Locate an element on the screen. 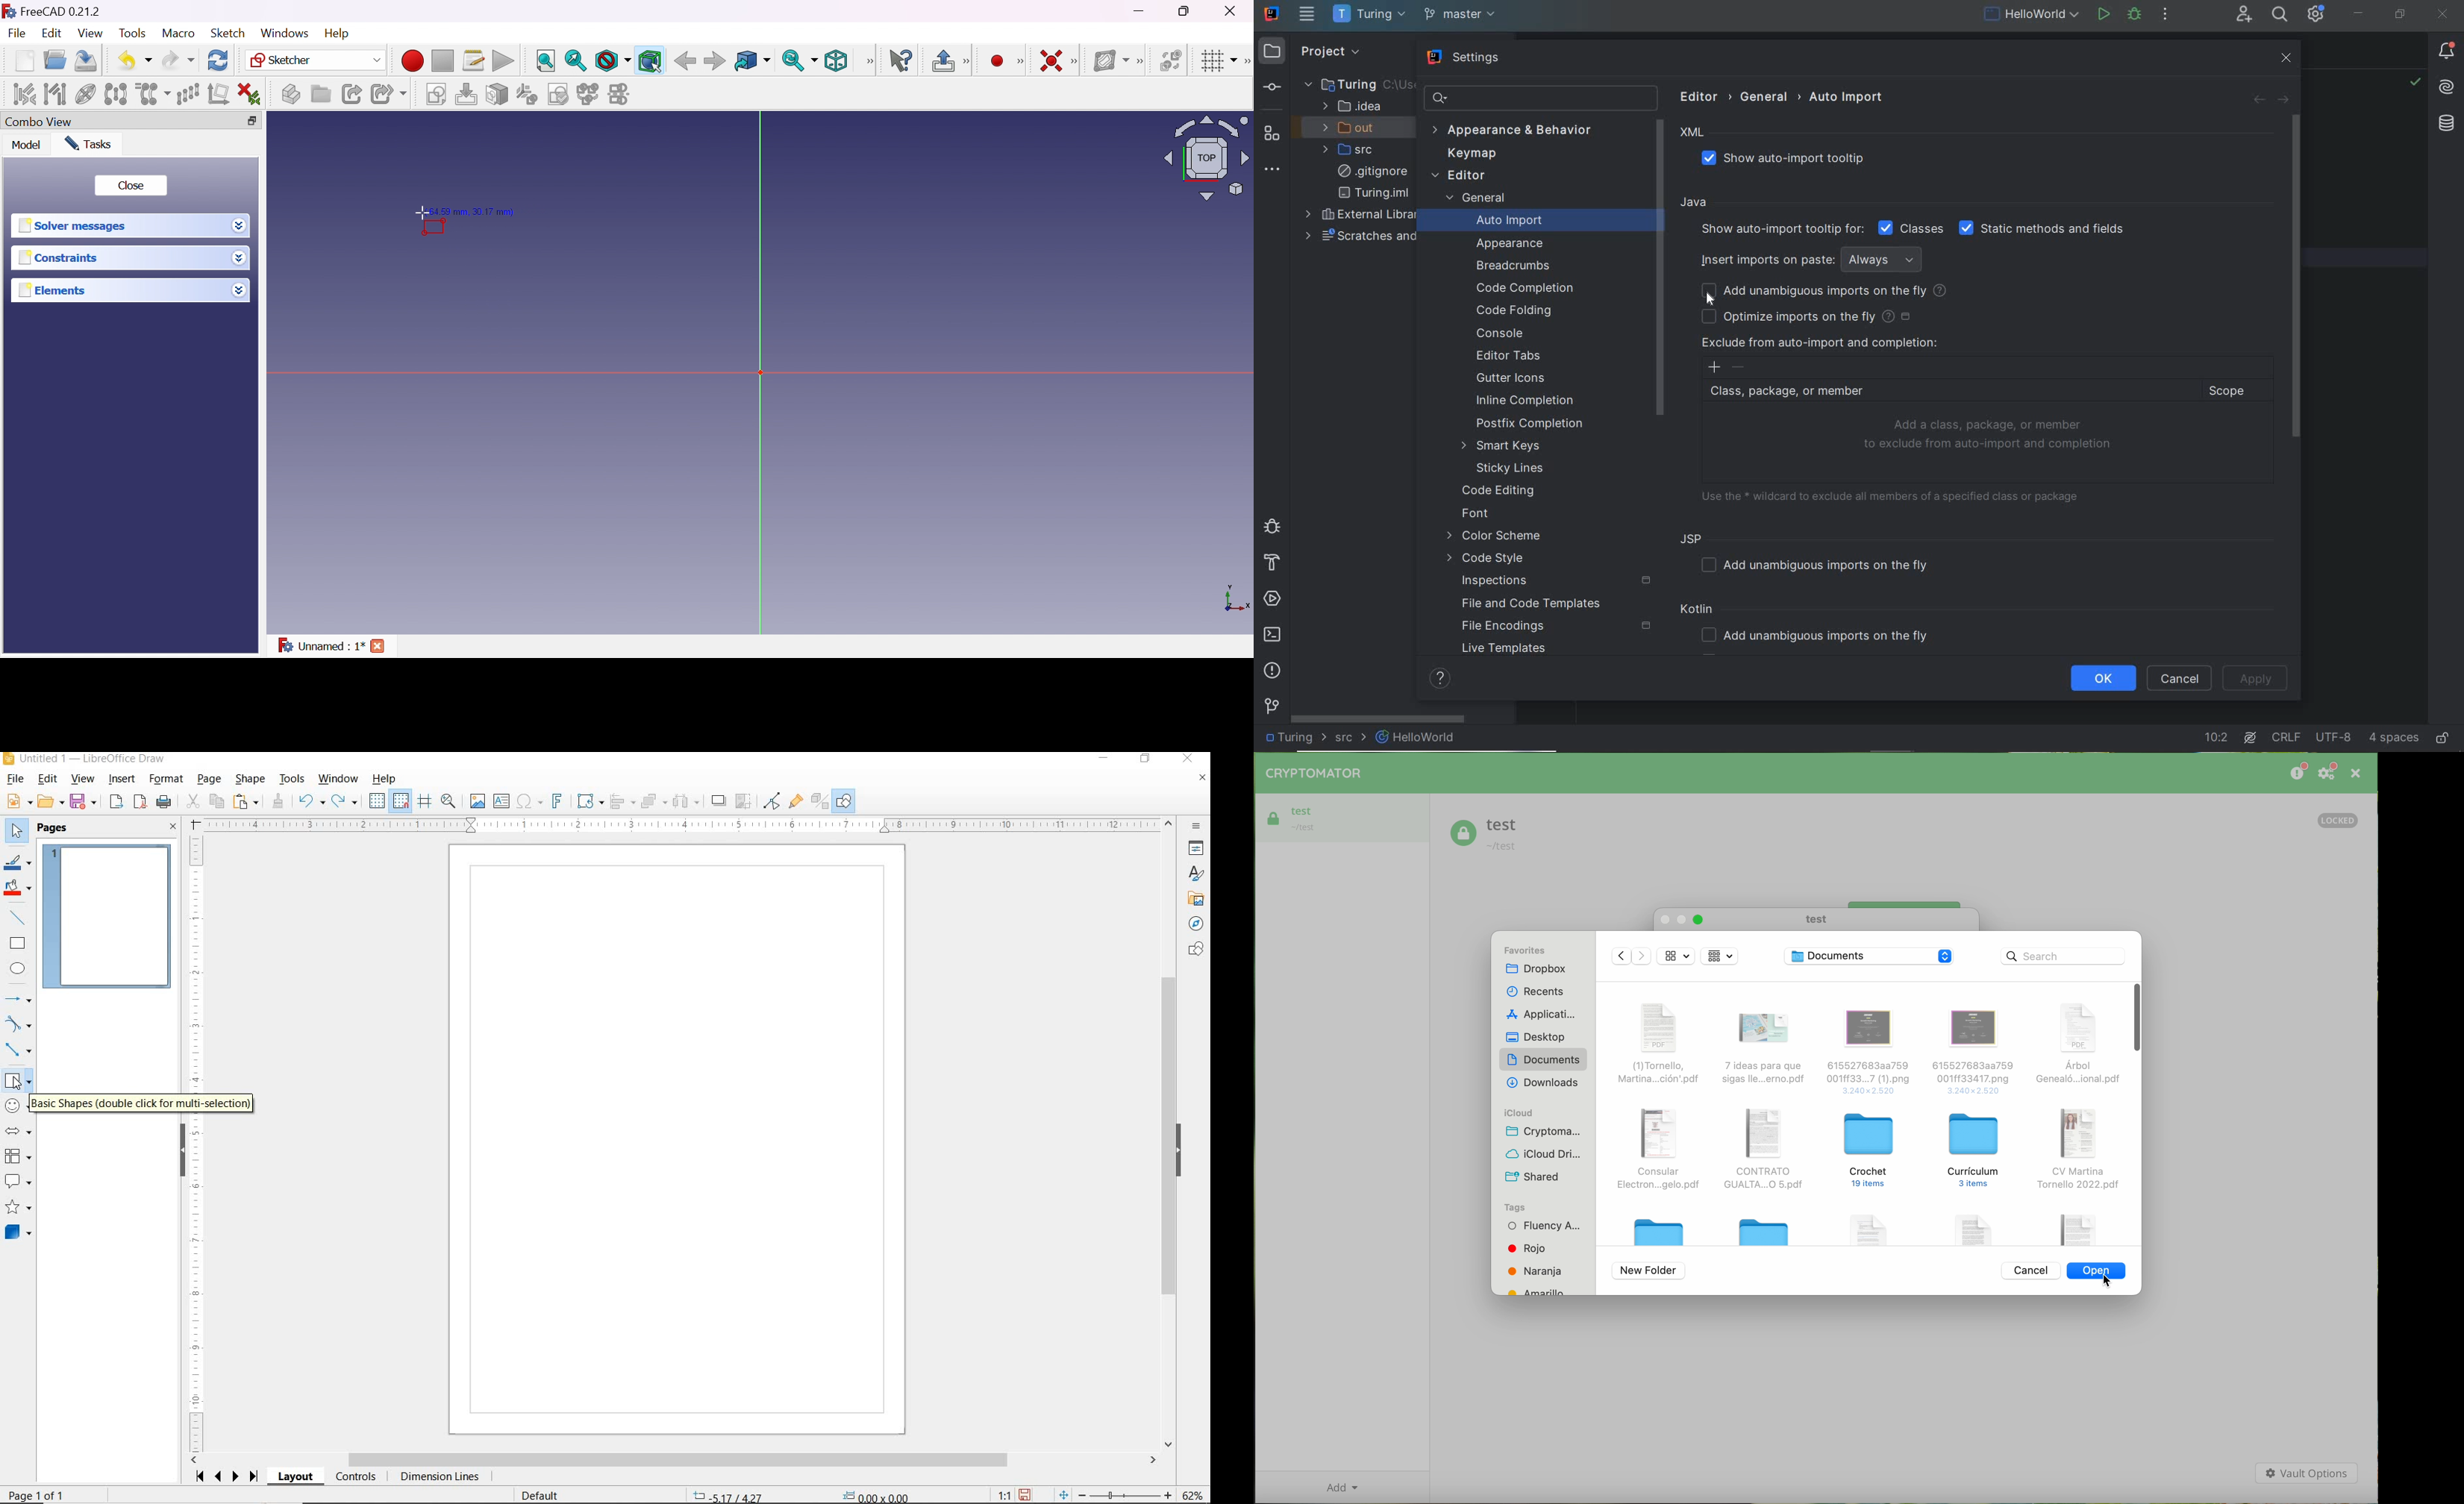 The width and height of the screenshot is (2464, 1512). Back is located at coordinates (685, 61).